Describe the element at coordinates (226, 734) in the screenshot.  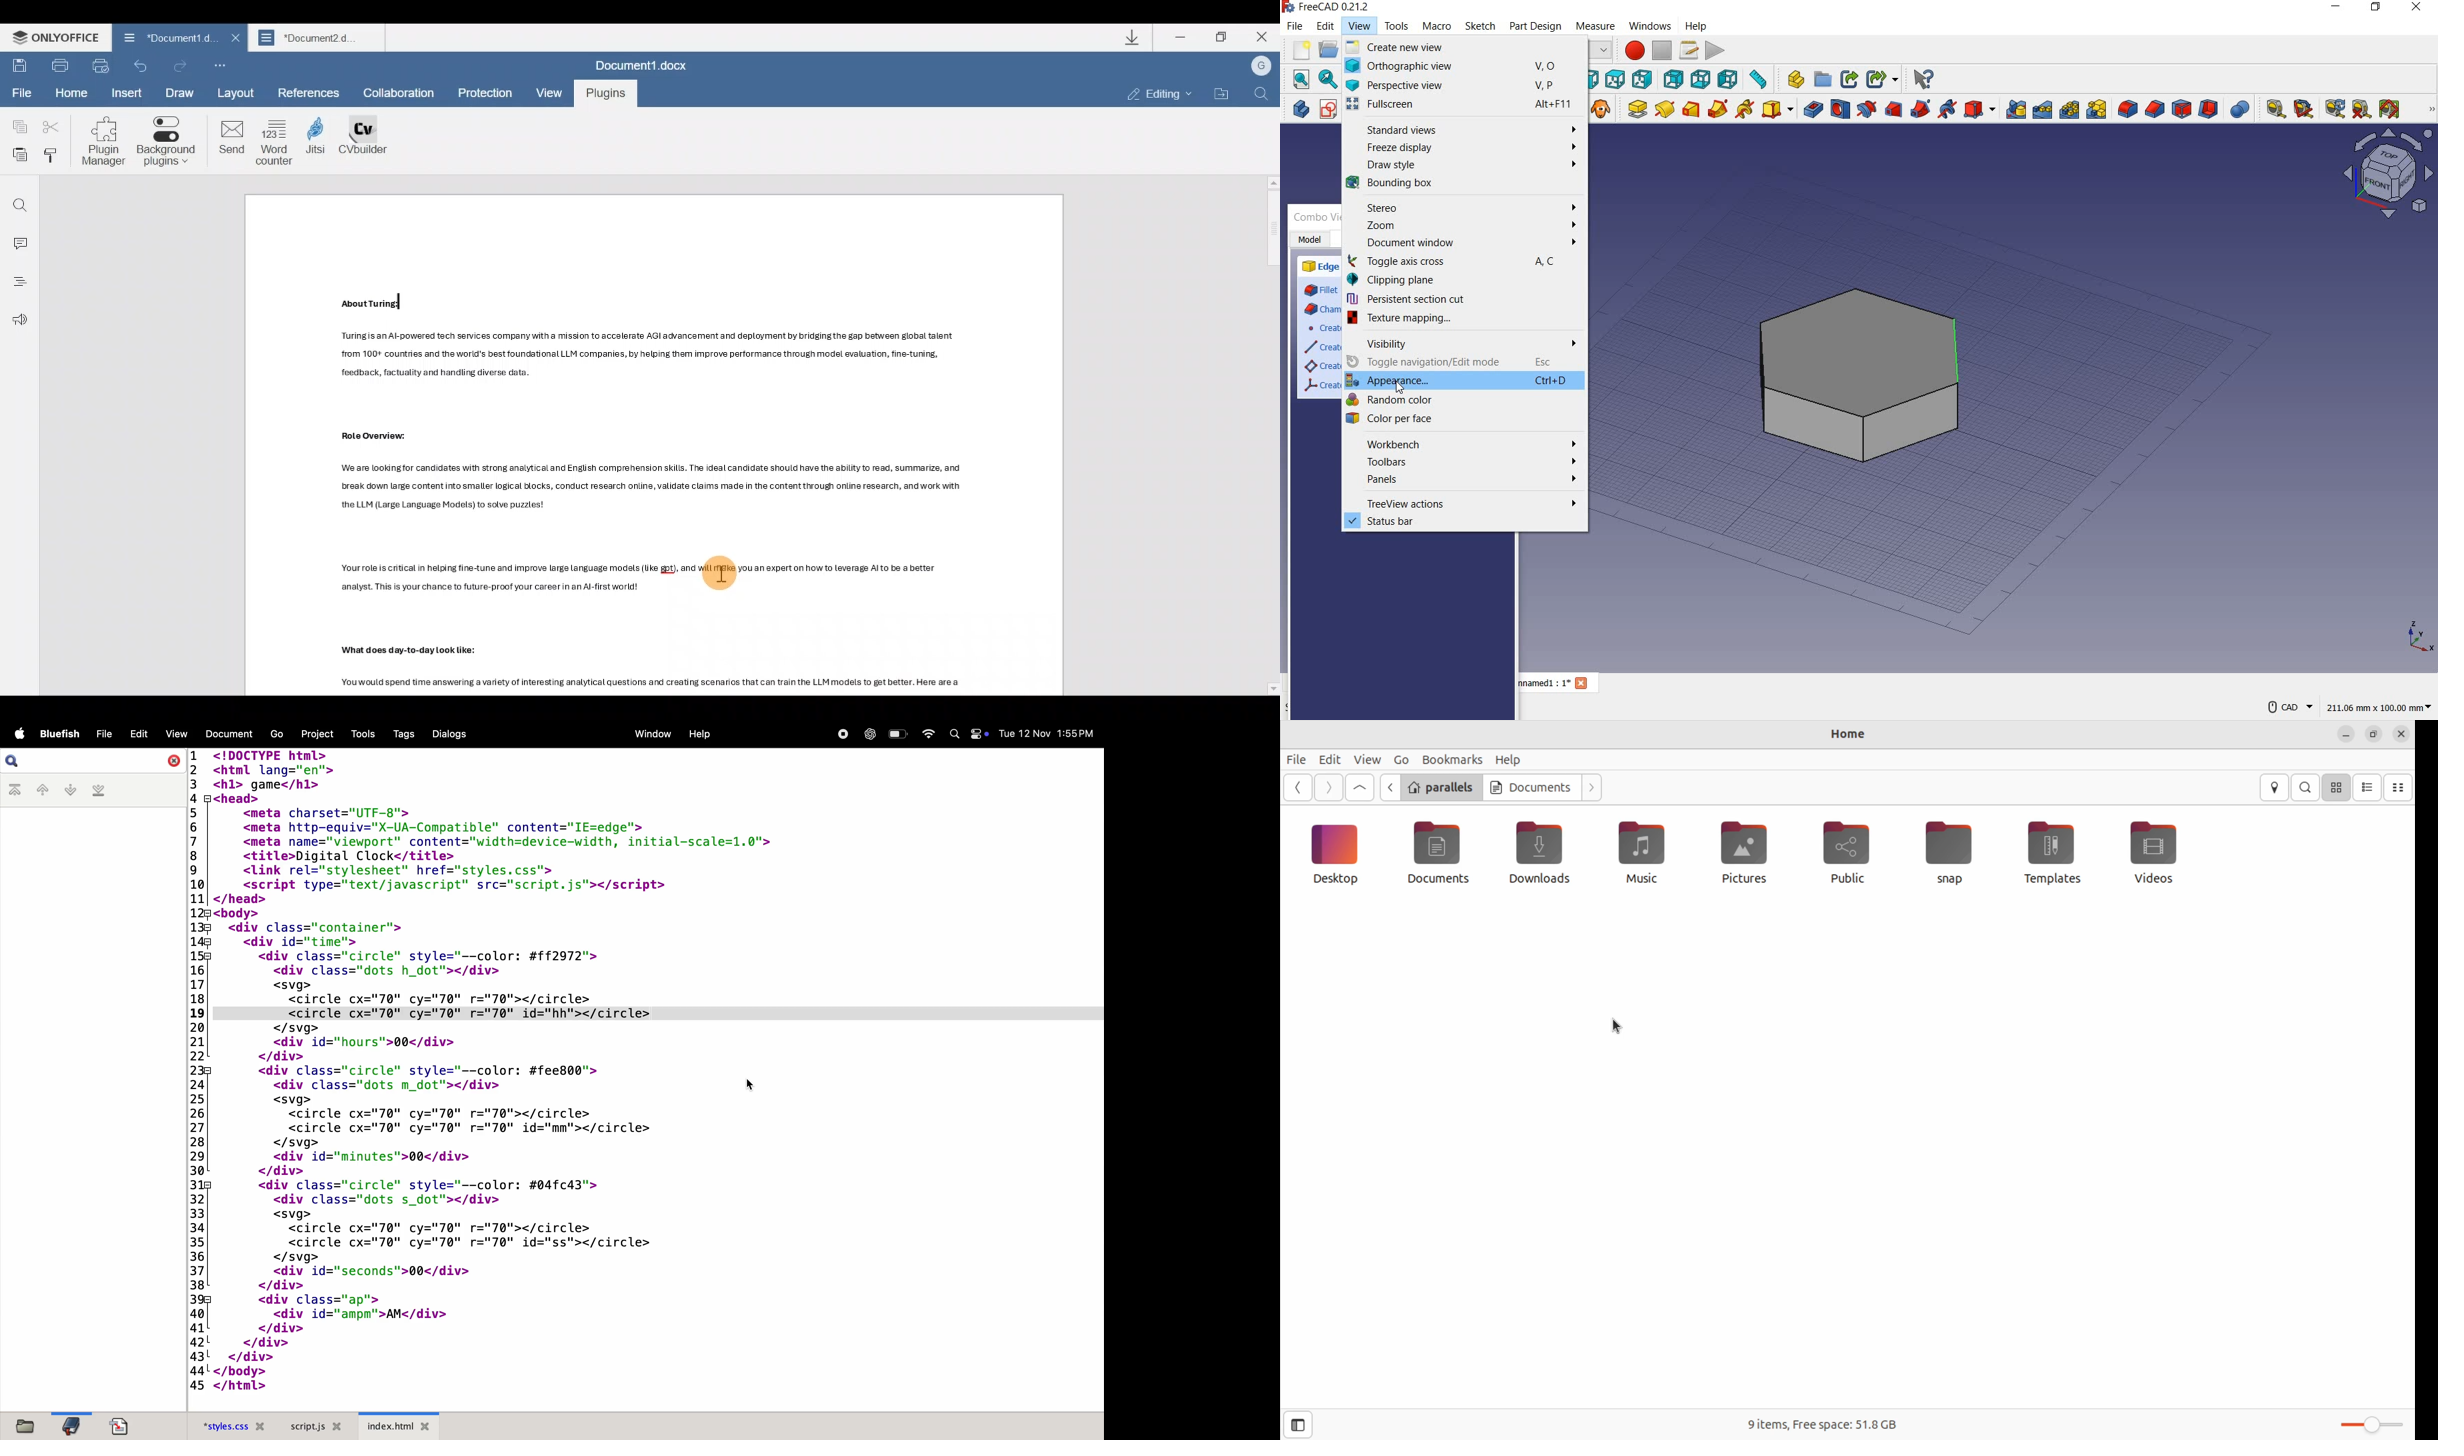
I see `documents` at that location.